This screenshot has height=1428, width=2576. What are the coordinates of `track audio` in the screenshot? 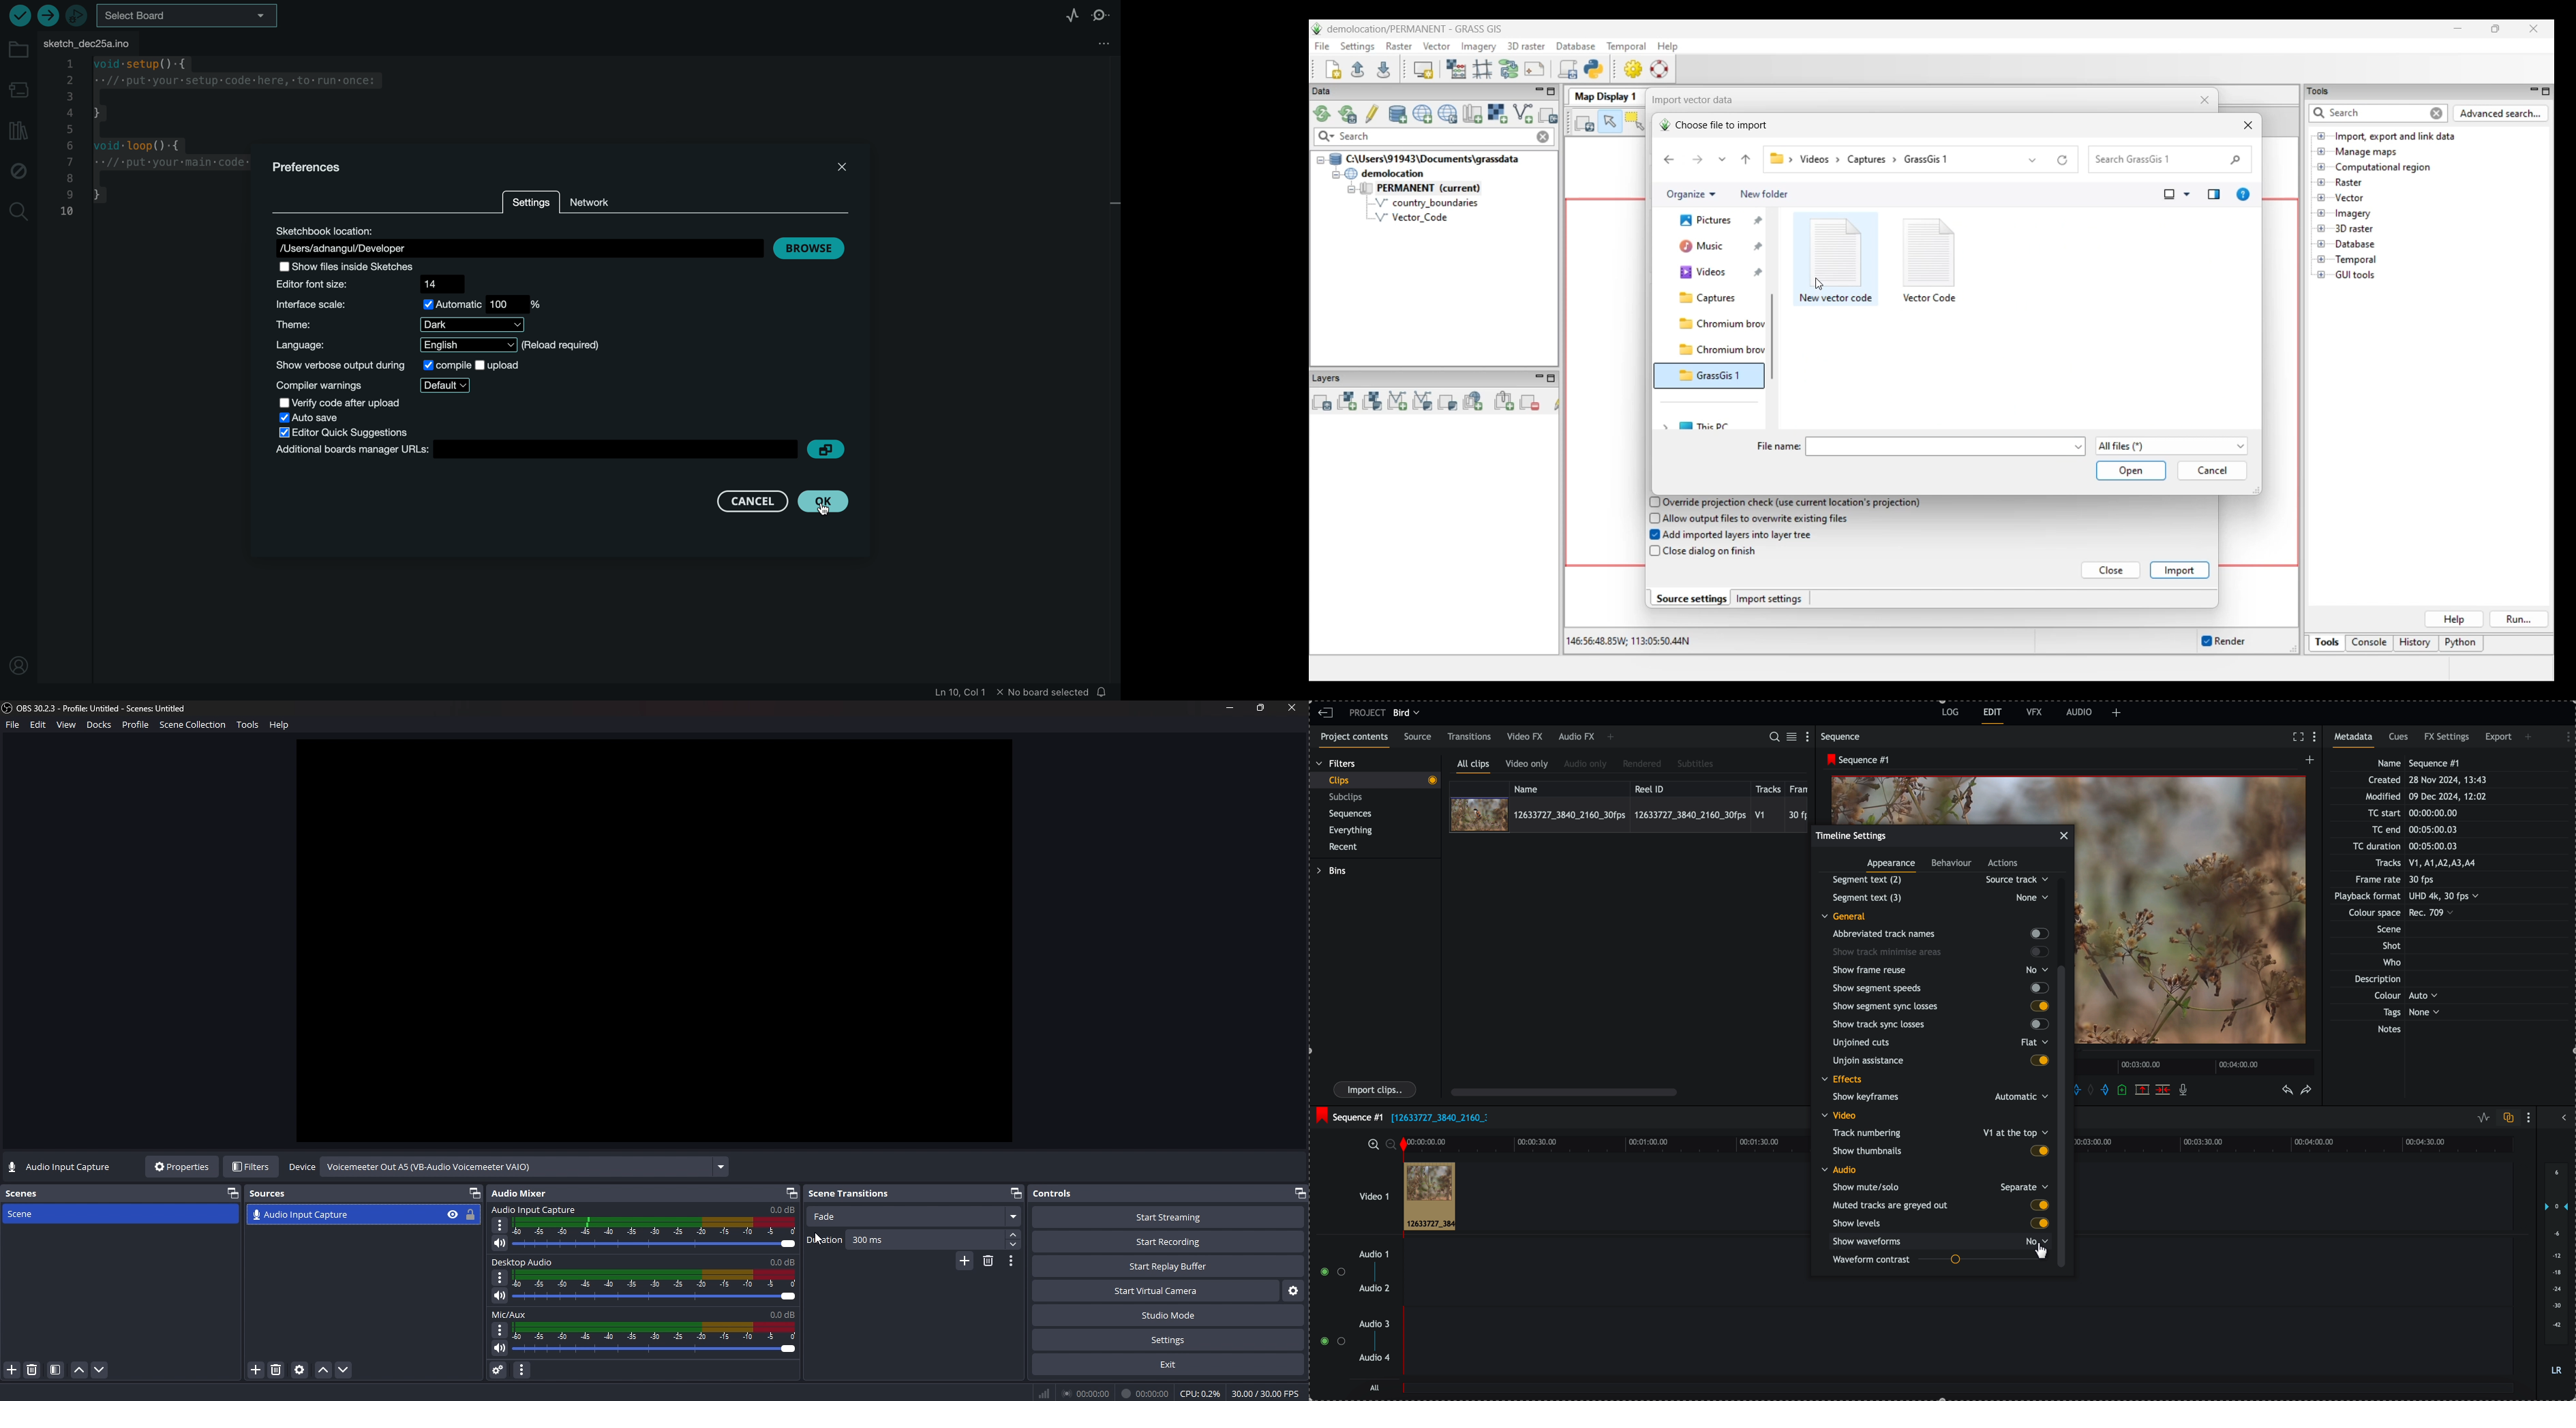 It's located at (1957, 1347).